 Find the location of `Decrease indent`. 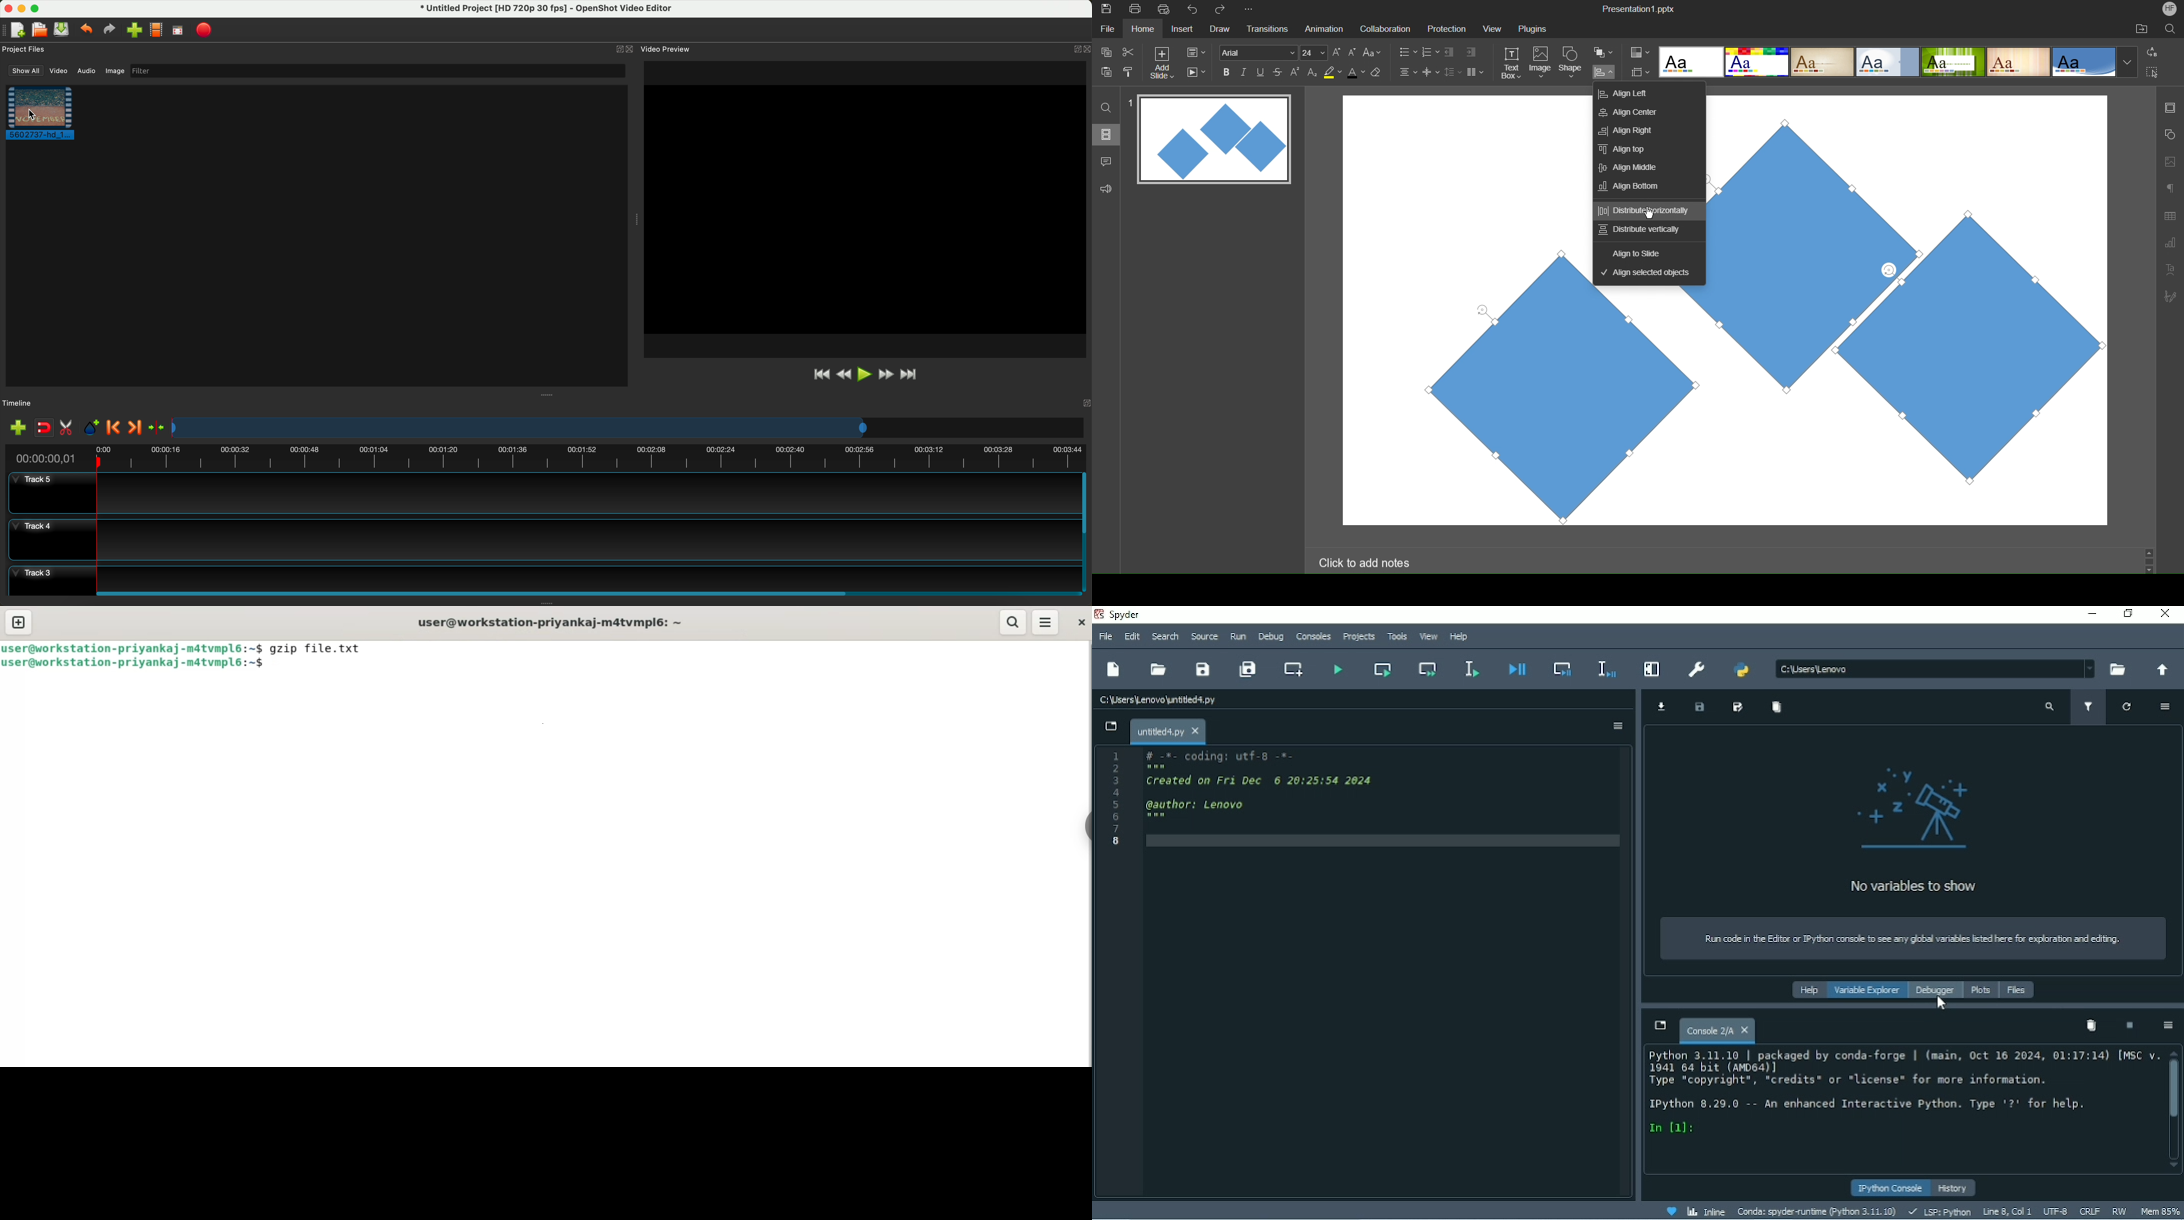

Decrease indent is located at coordinates (1451, 53).